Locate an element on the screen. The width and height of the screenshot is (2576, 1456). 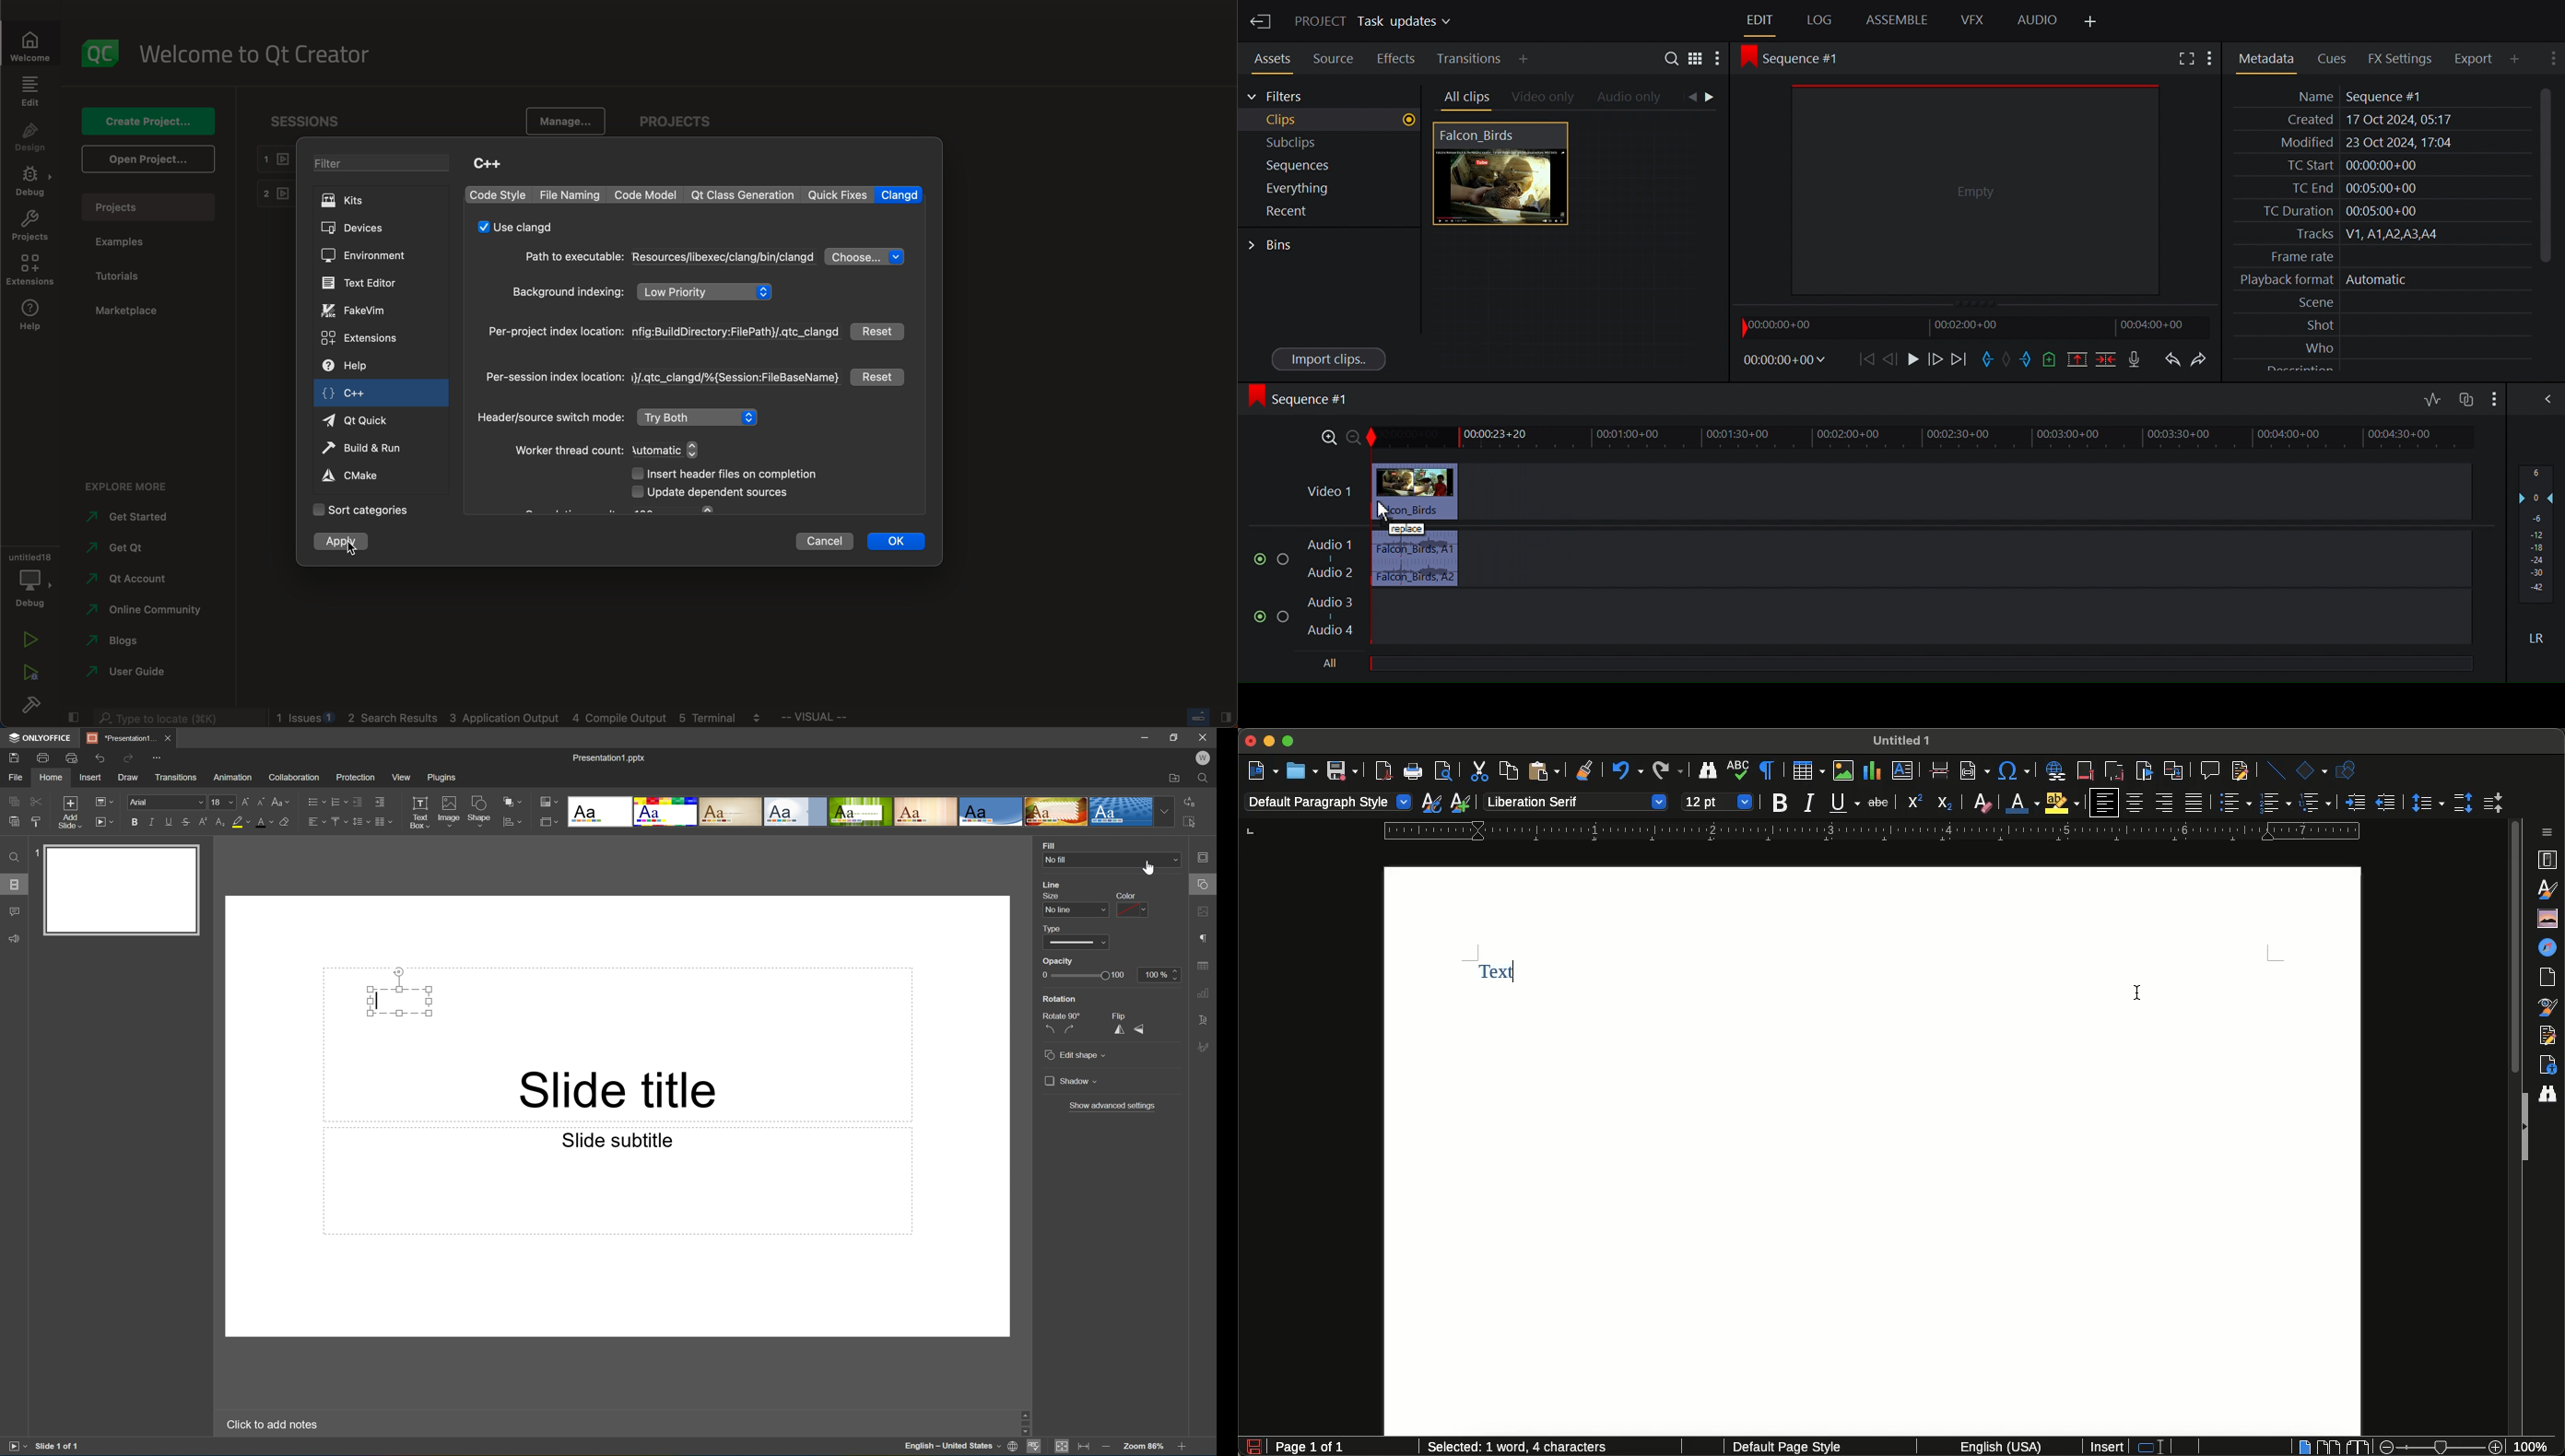
Navigator is located at coordinates (2551, 947).